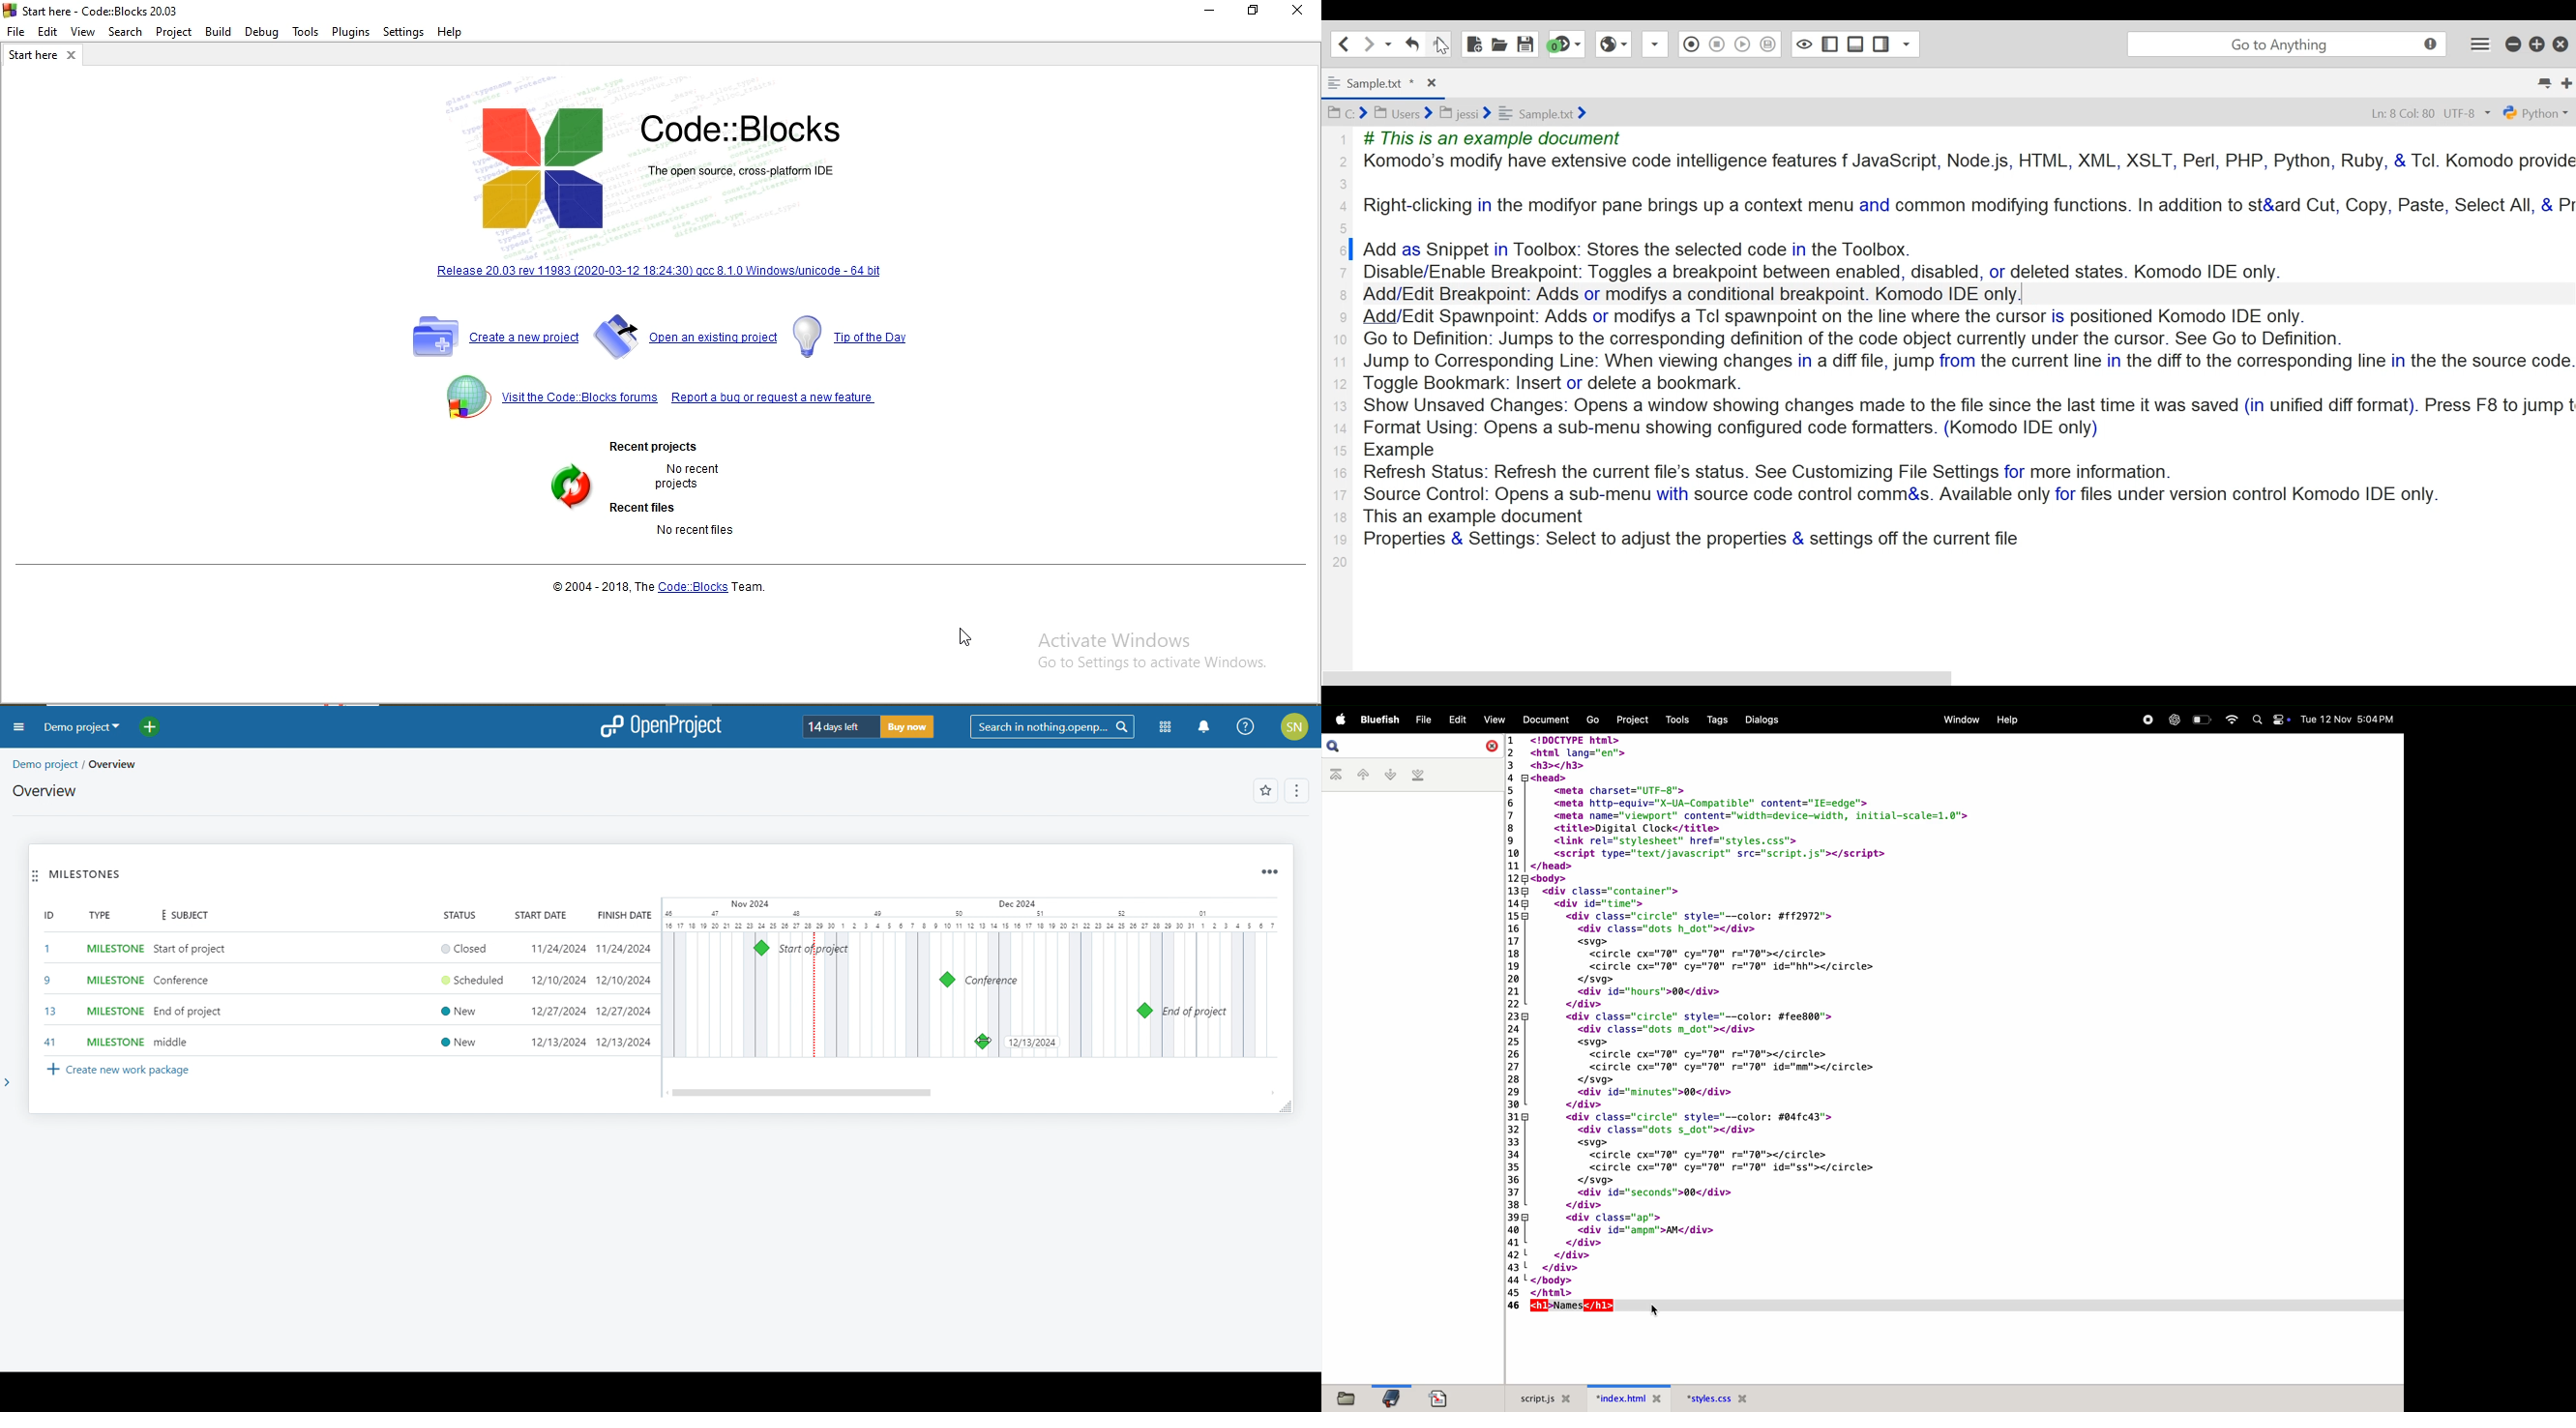  Describe the element at coordinates (803, 1093) in the screenshot. I see `scrollbar` at that location.